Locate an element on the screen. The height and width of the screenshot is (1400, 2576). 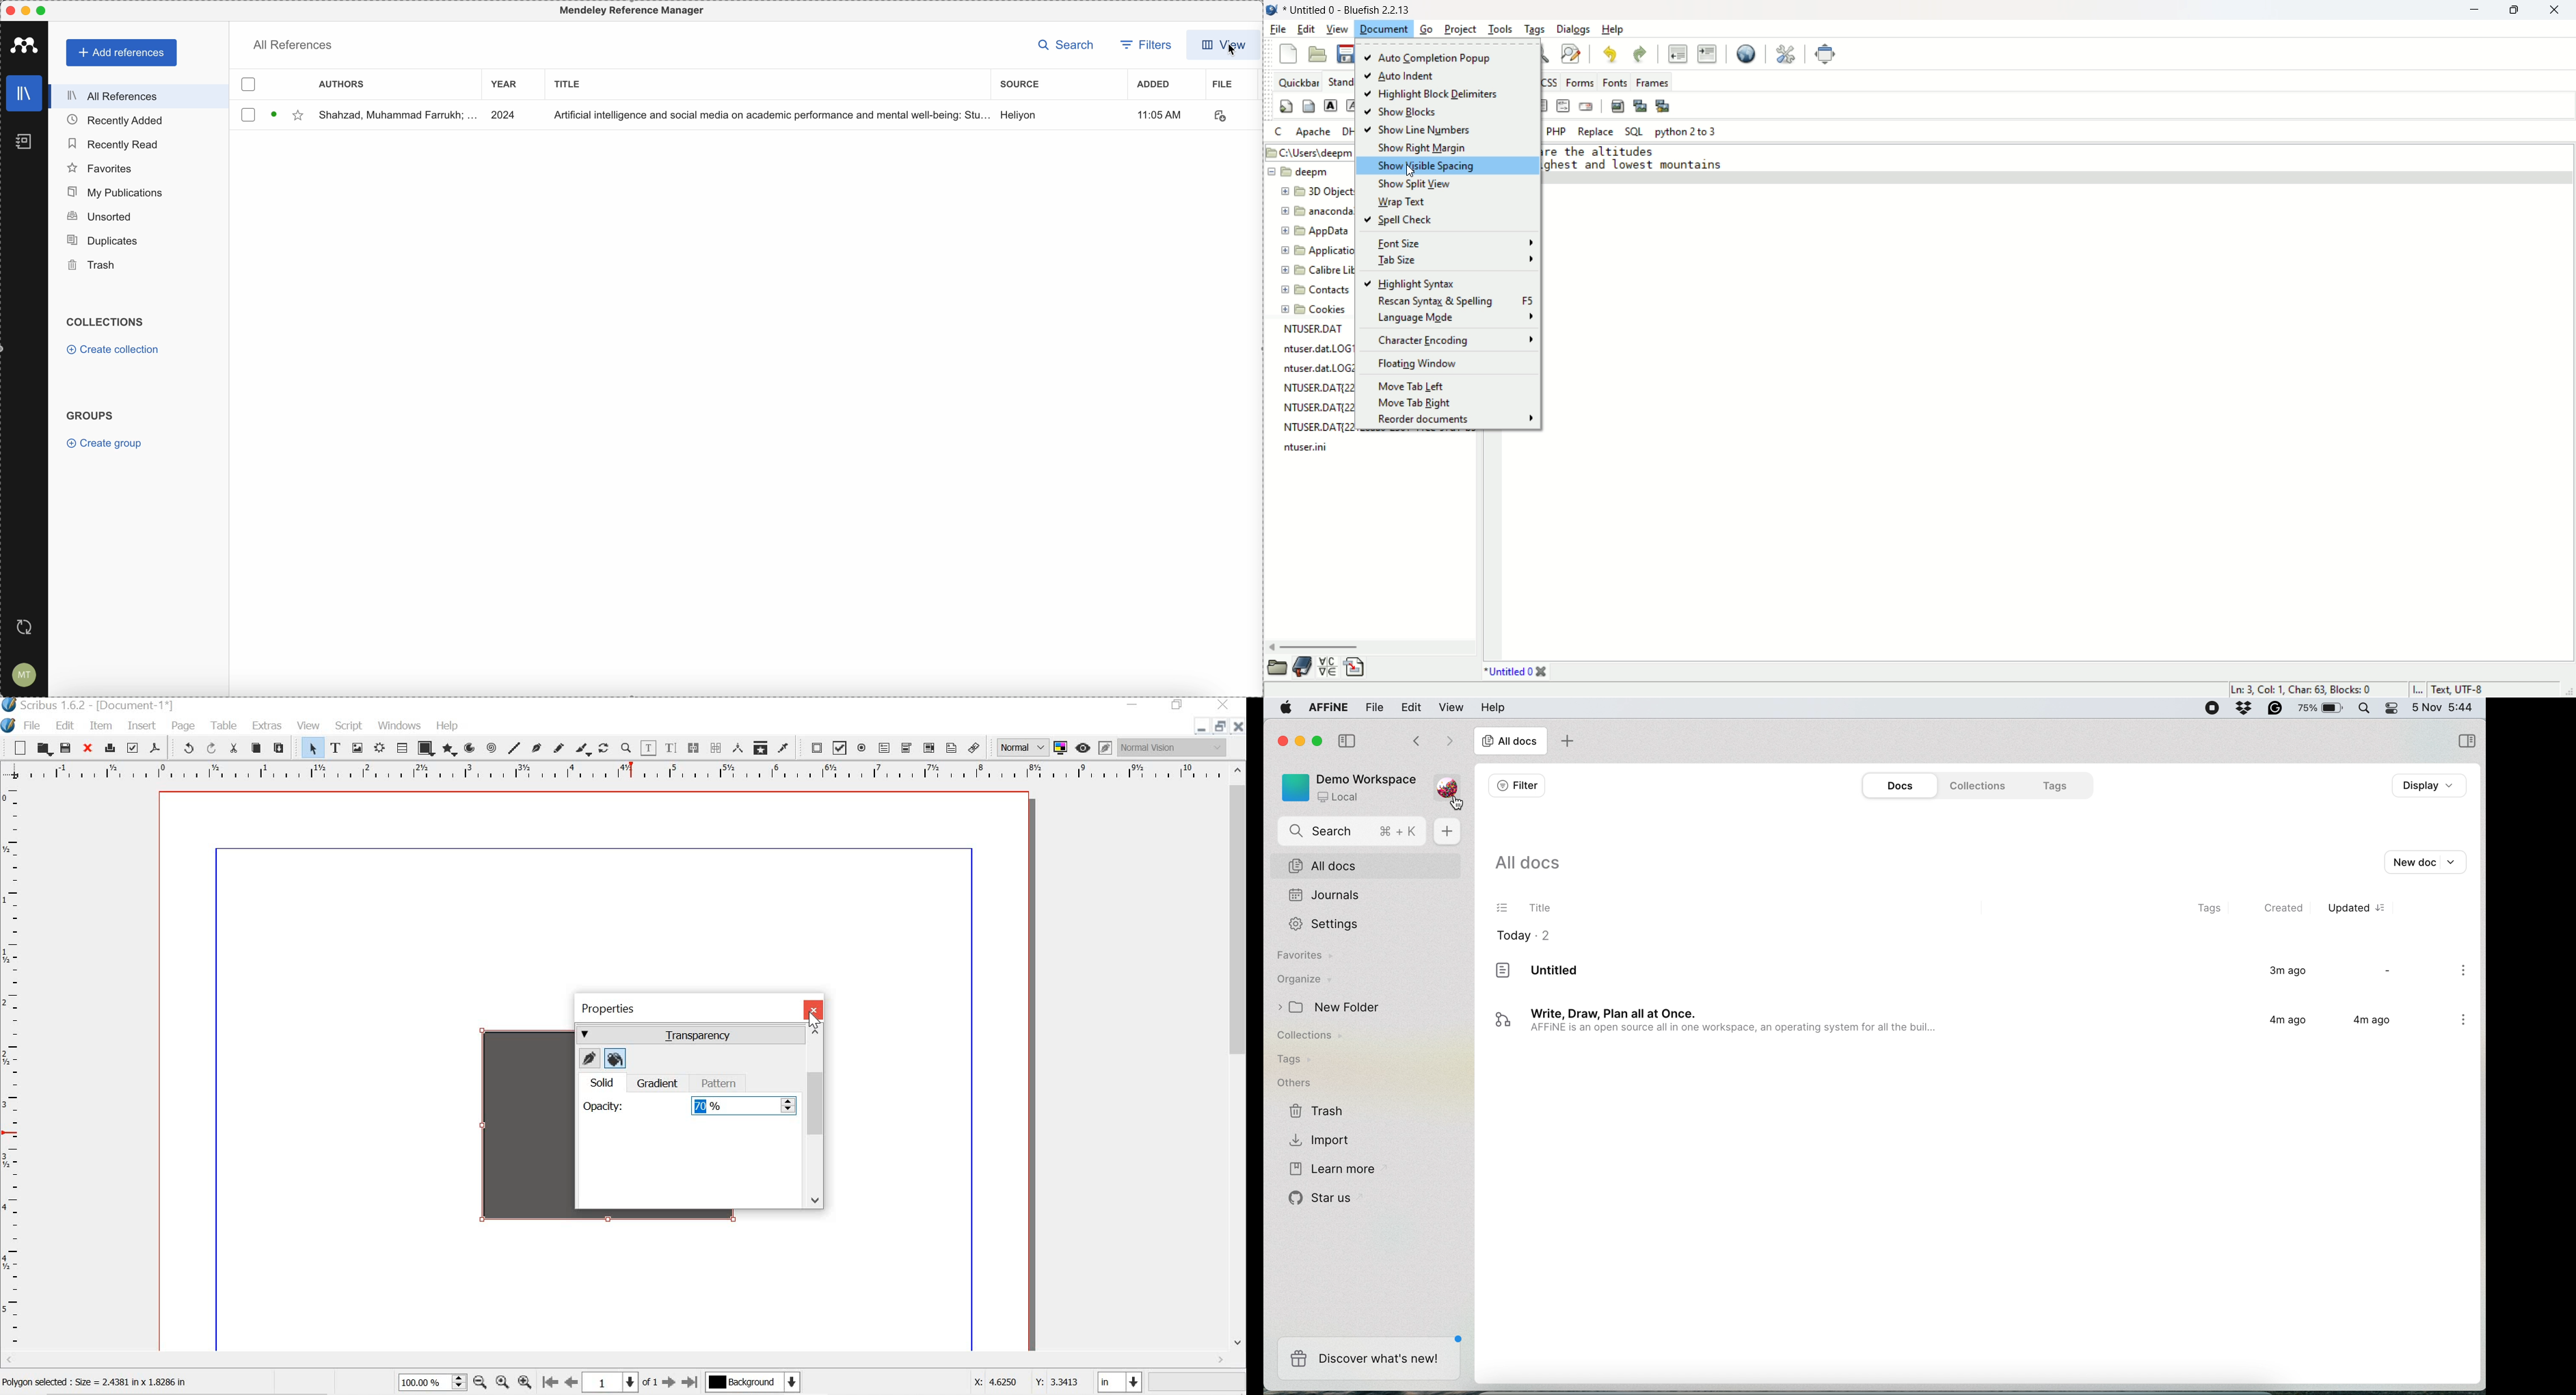
grammarly is located at coordinates (2275, 707).